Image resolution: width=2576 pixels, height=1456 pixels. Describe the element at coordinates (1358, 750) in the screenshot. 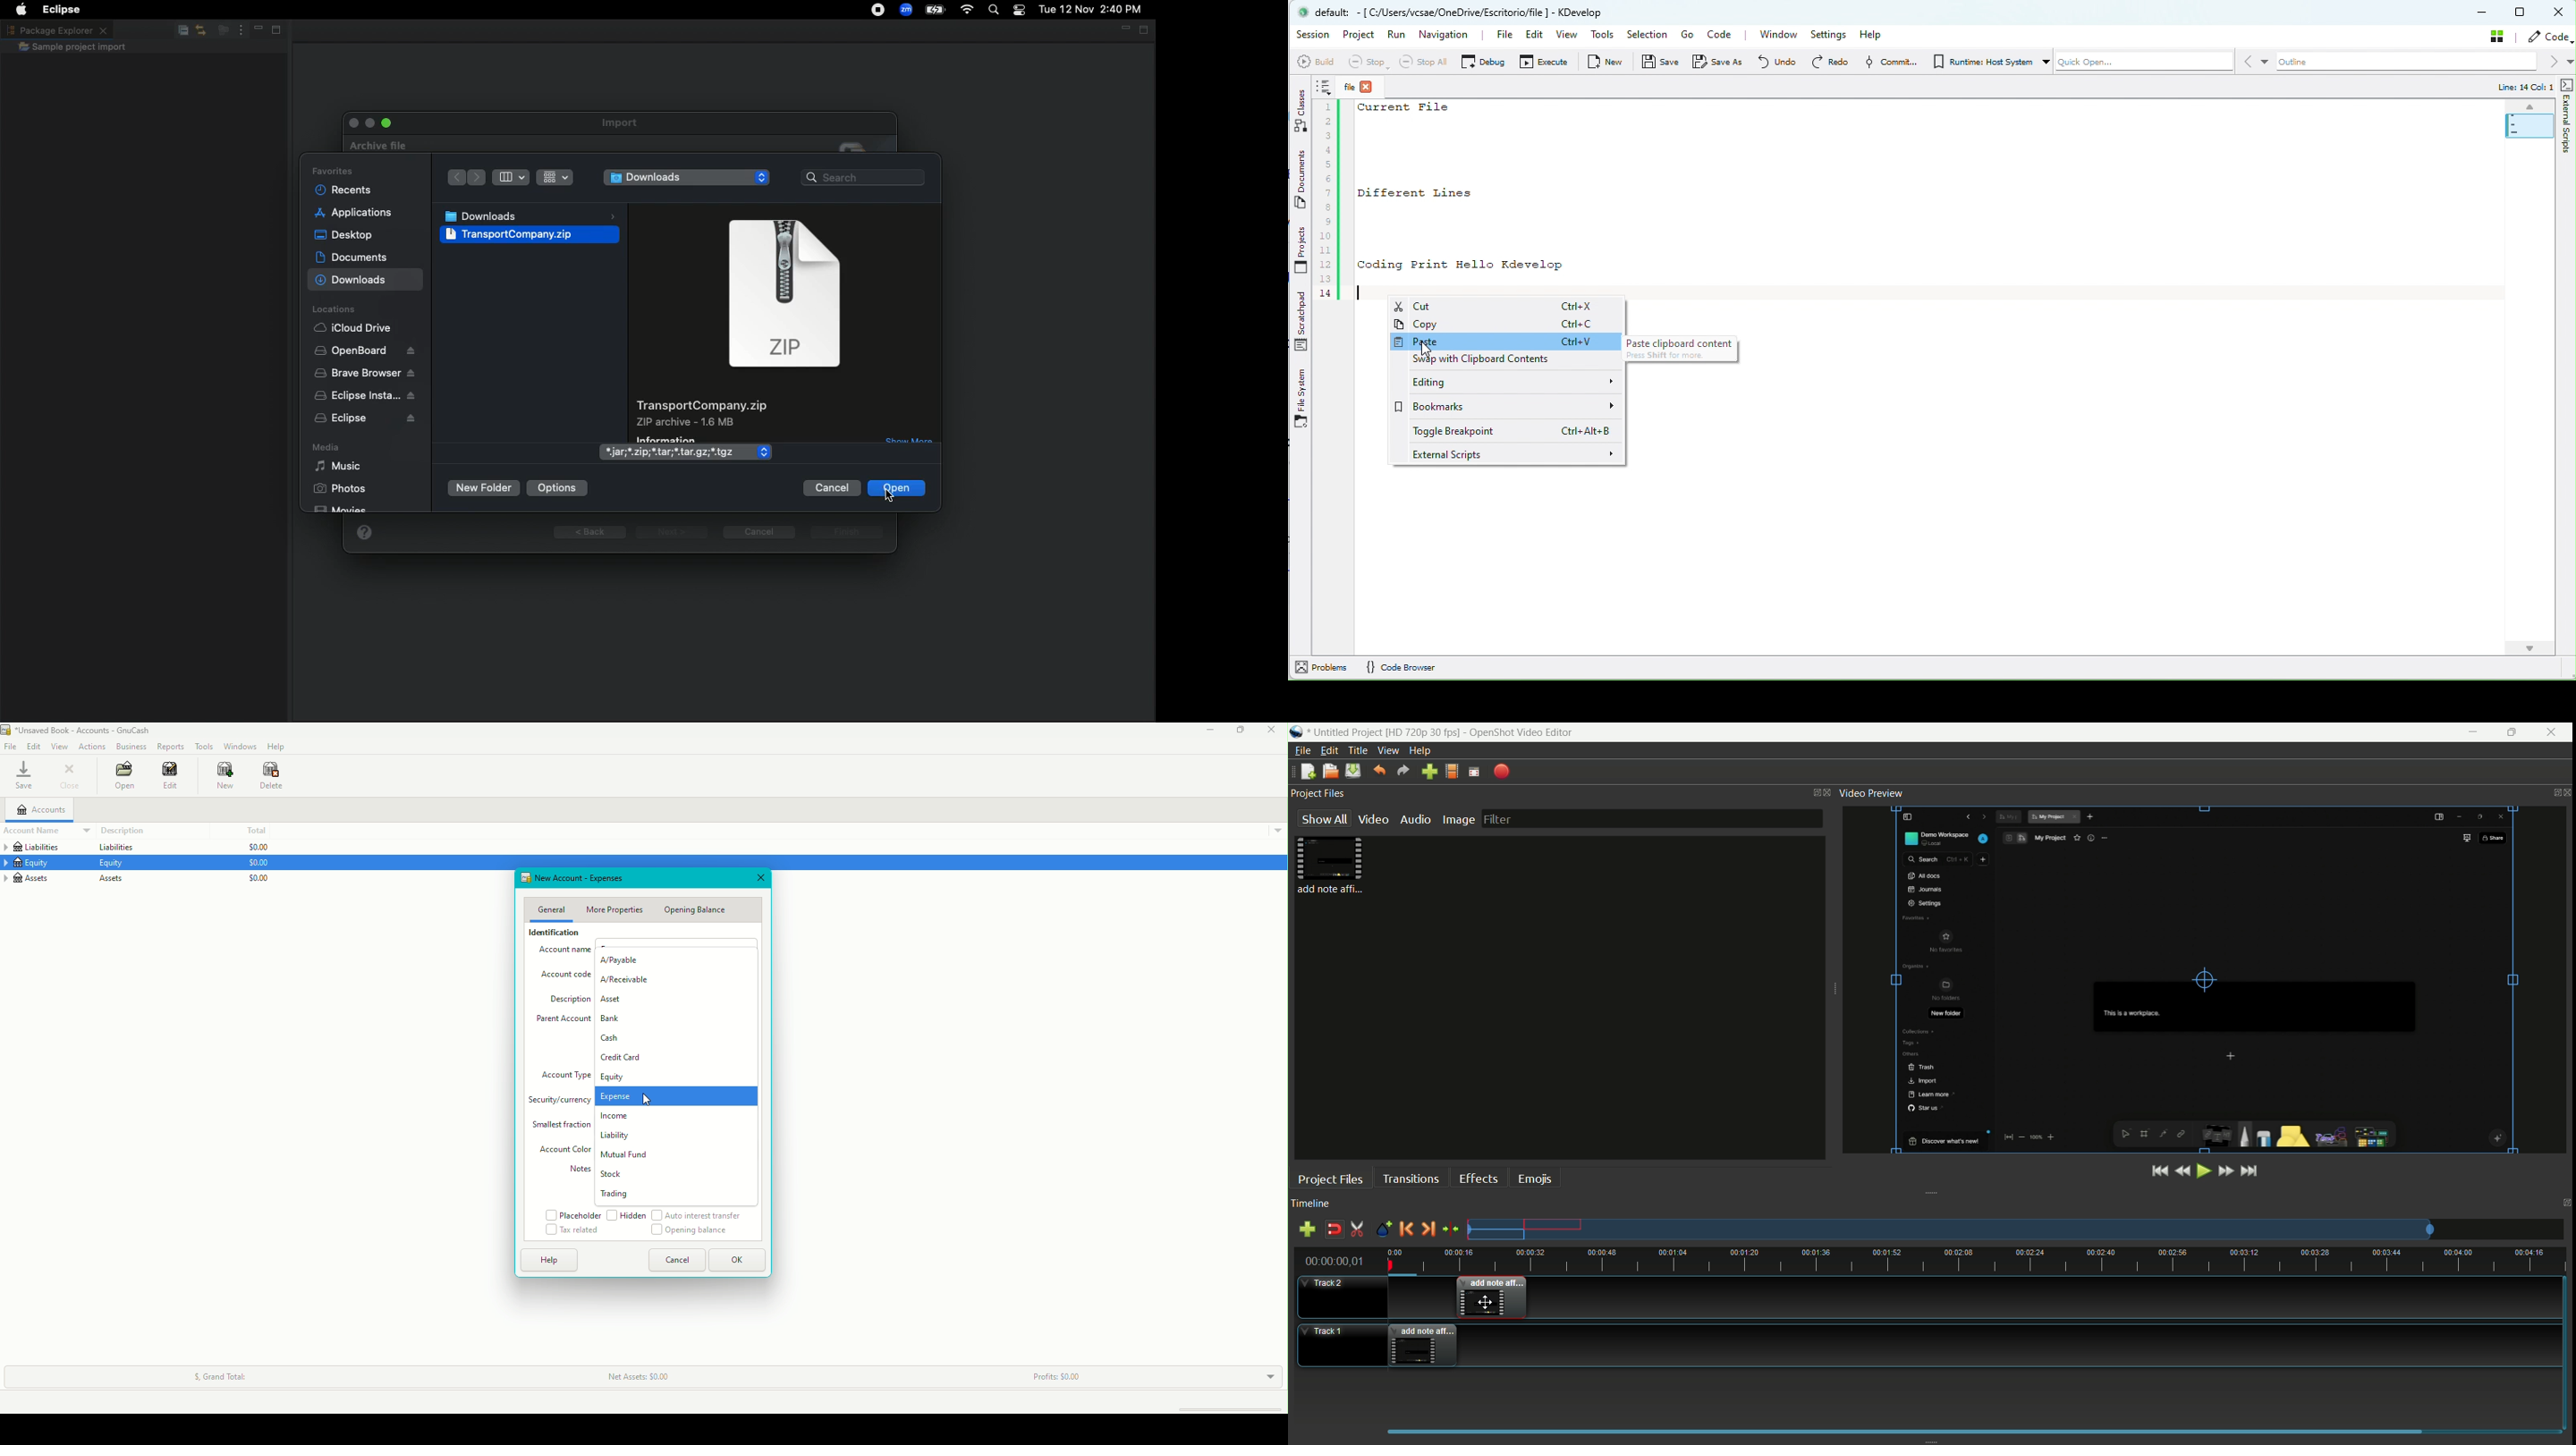

I see `title menu` at that location.